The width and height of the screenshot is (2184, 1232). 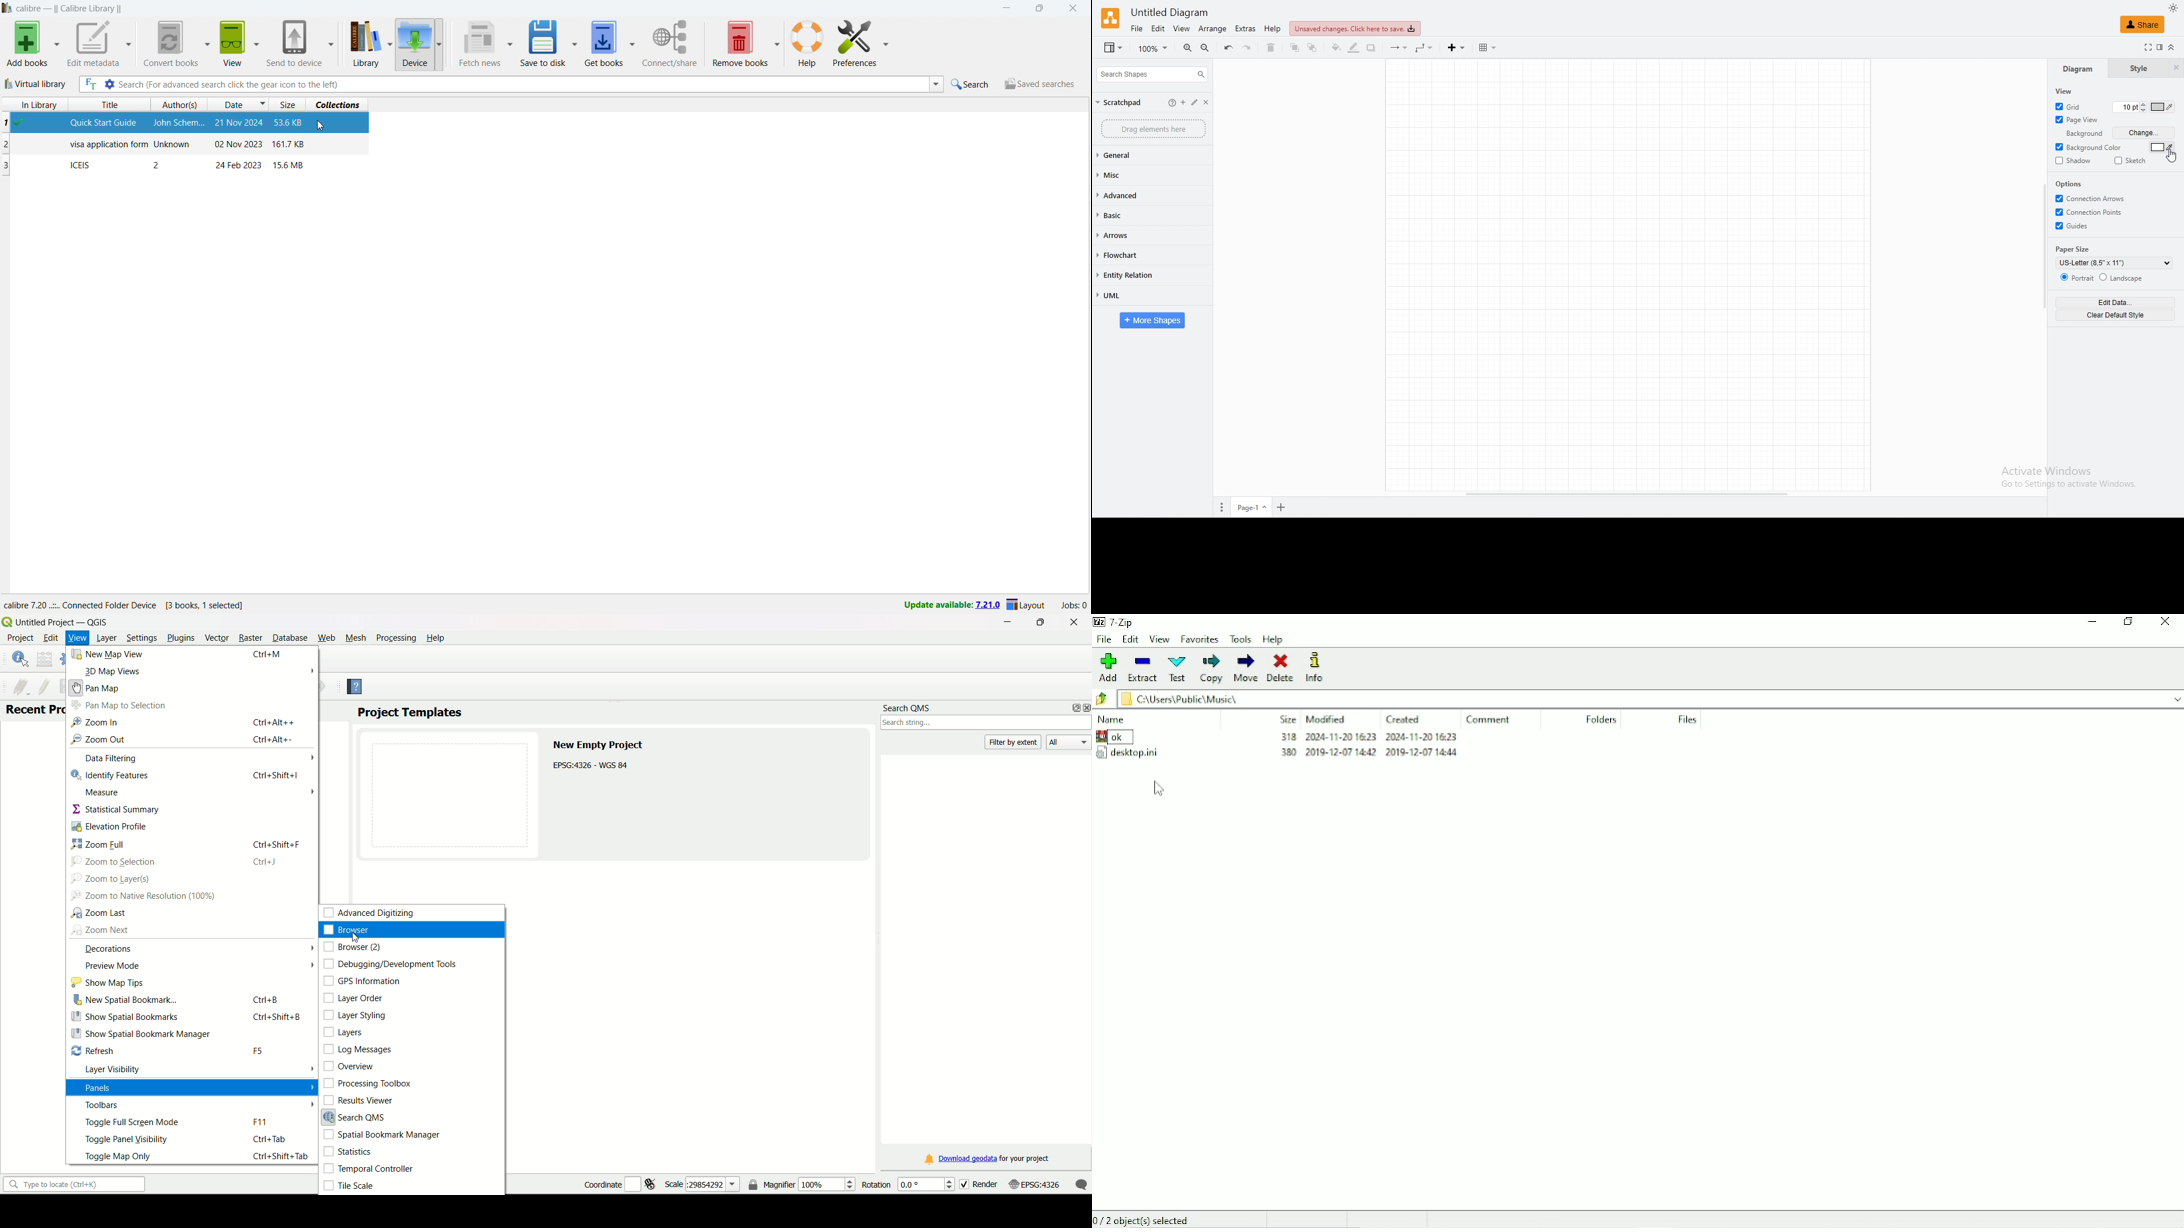 What do you see at coordinates (1491, 47) in the screenshot?
I see `table` at bounding box center [1491, 47].